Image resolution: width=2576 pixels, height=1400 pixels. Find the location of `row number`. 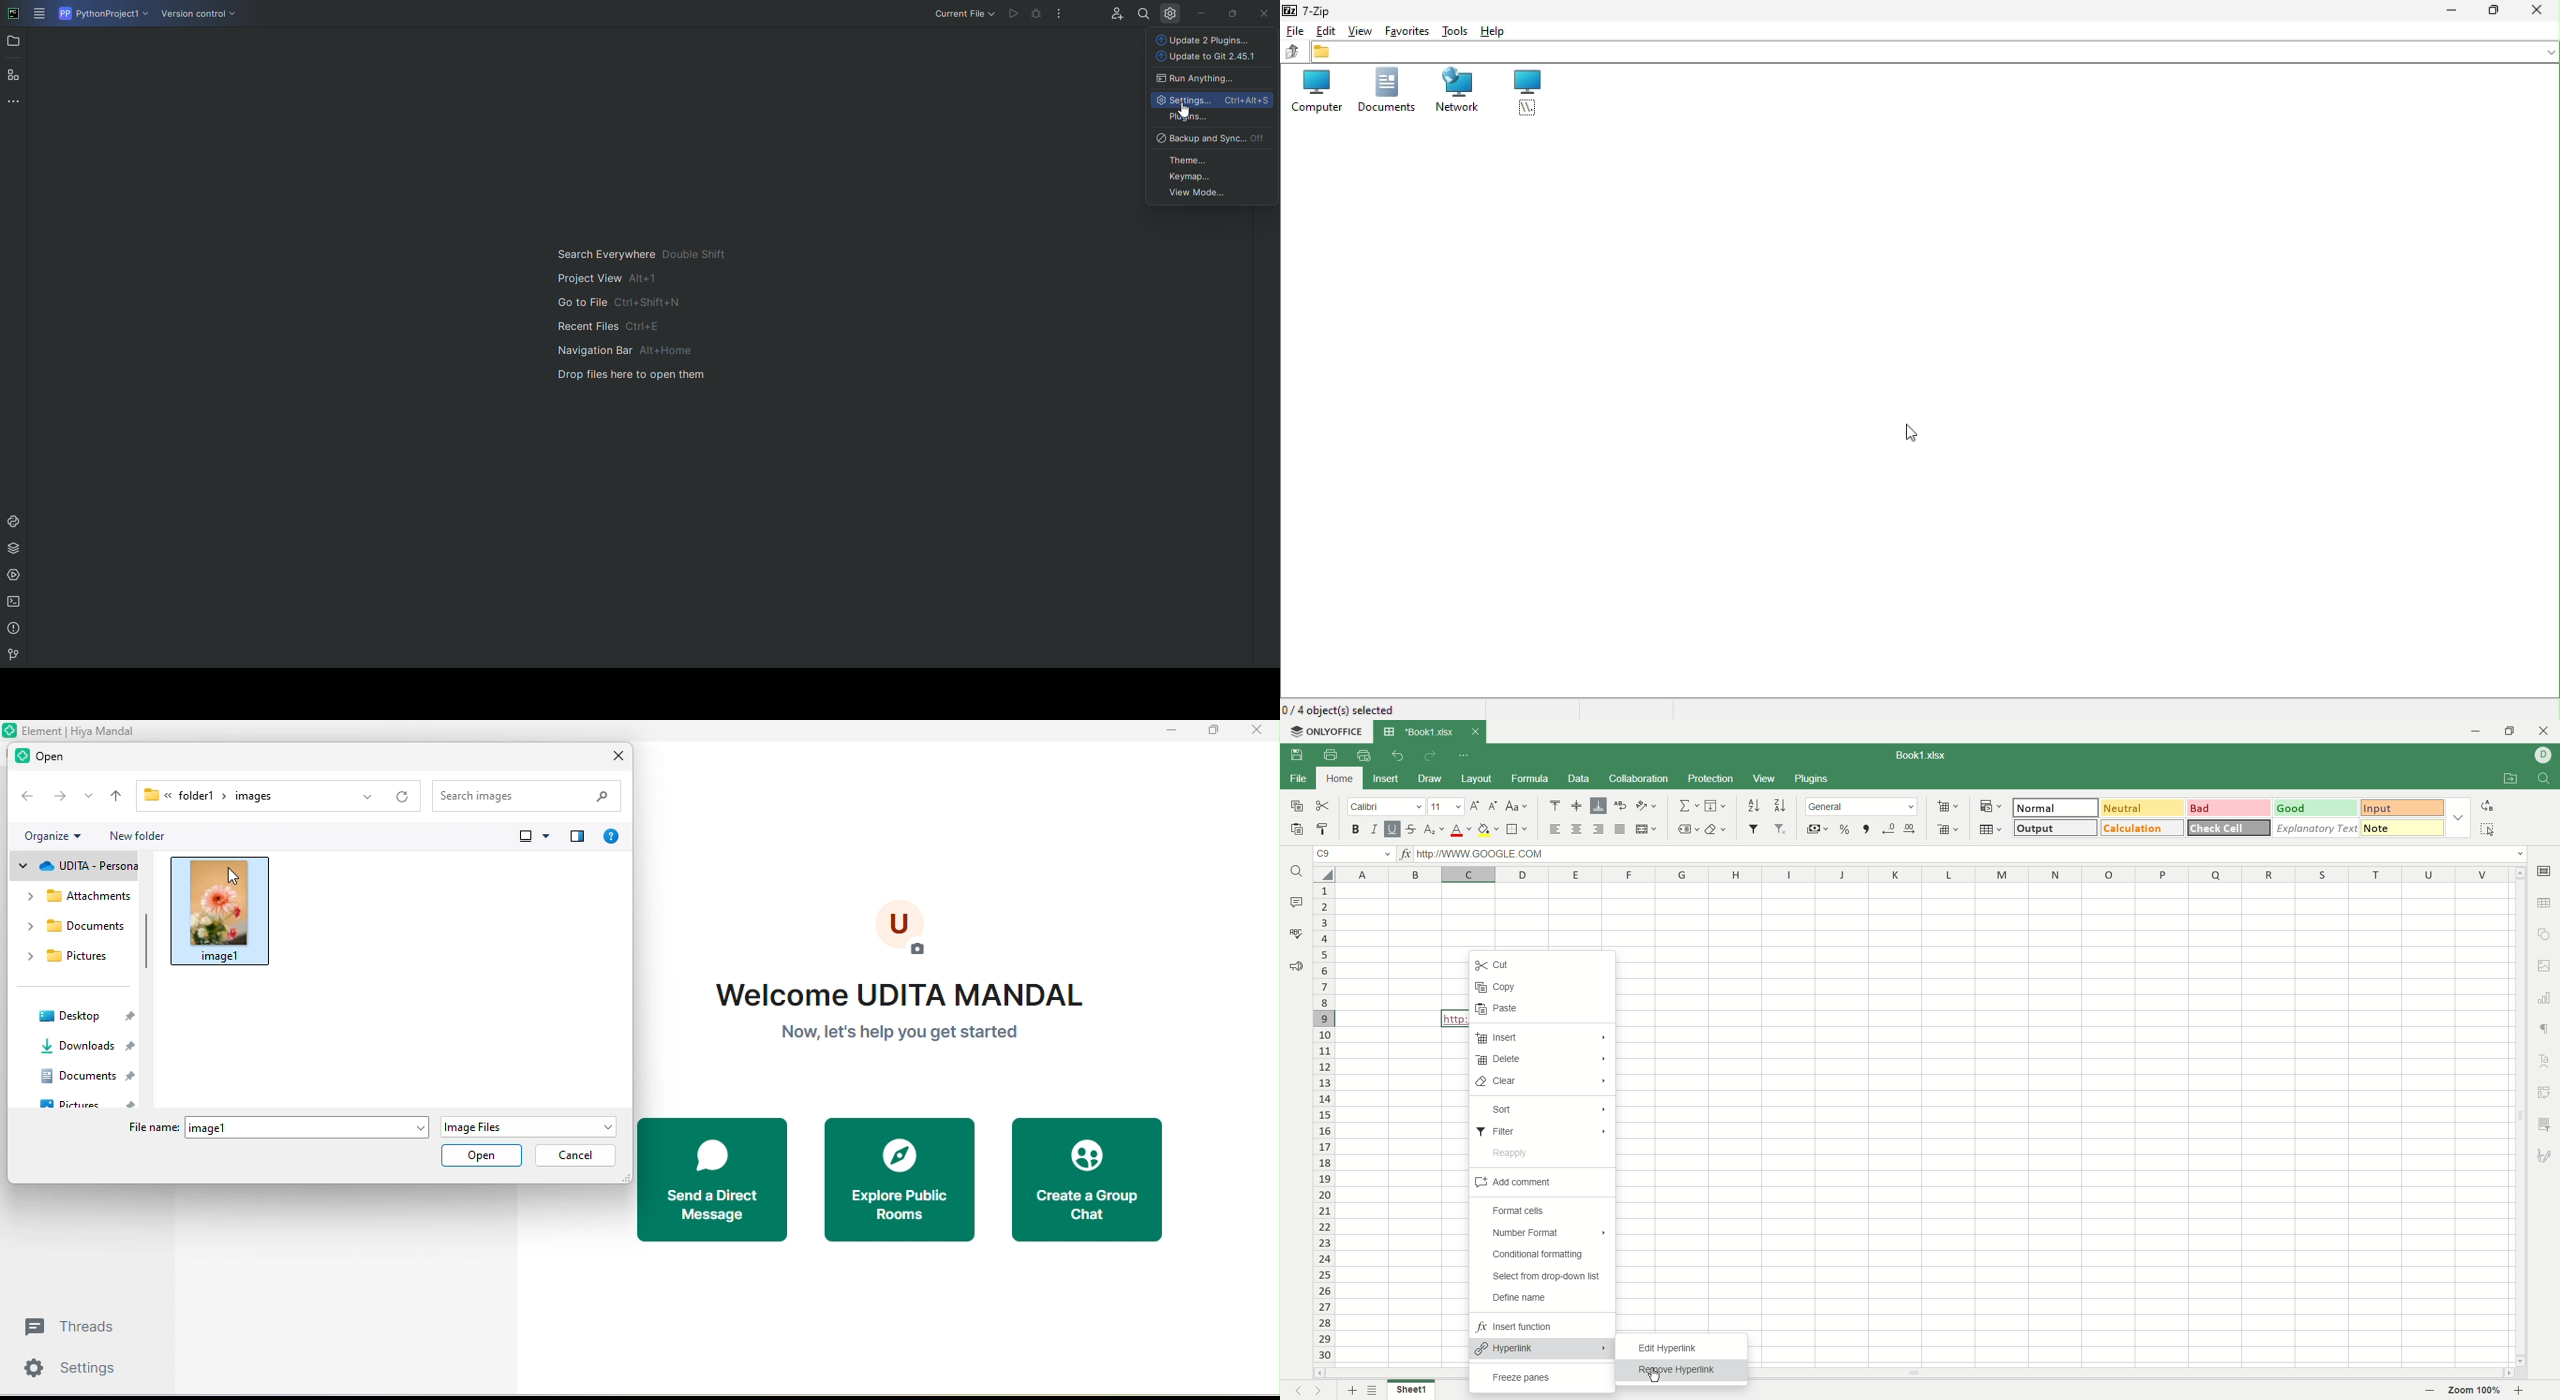

row number is located at coordinates (1323, 1122).